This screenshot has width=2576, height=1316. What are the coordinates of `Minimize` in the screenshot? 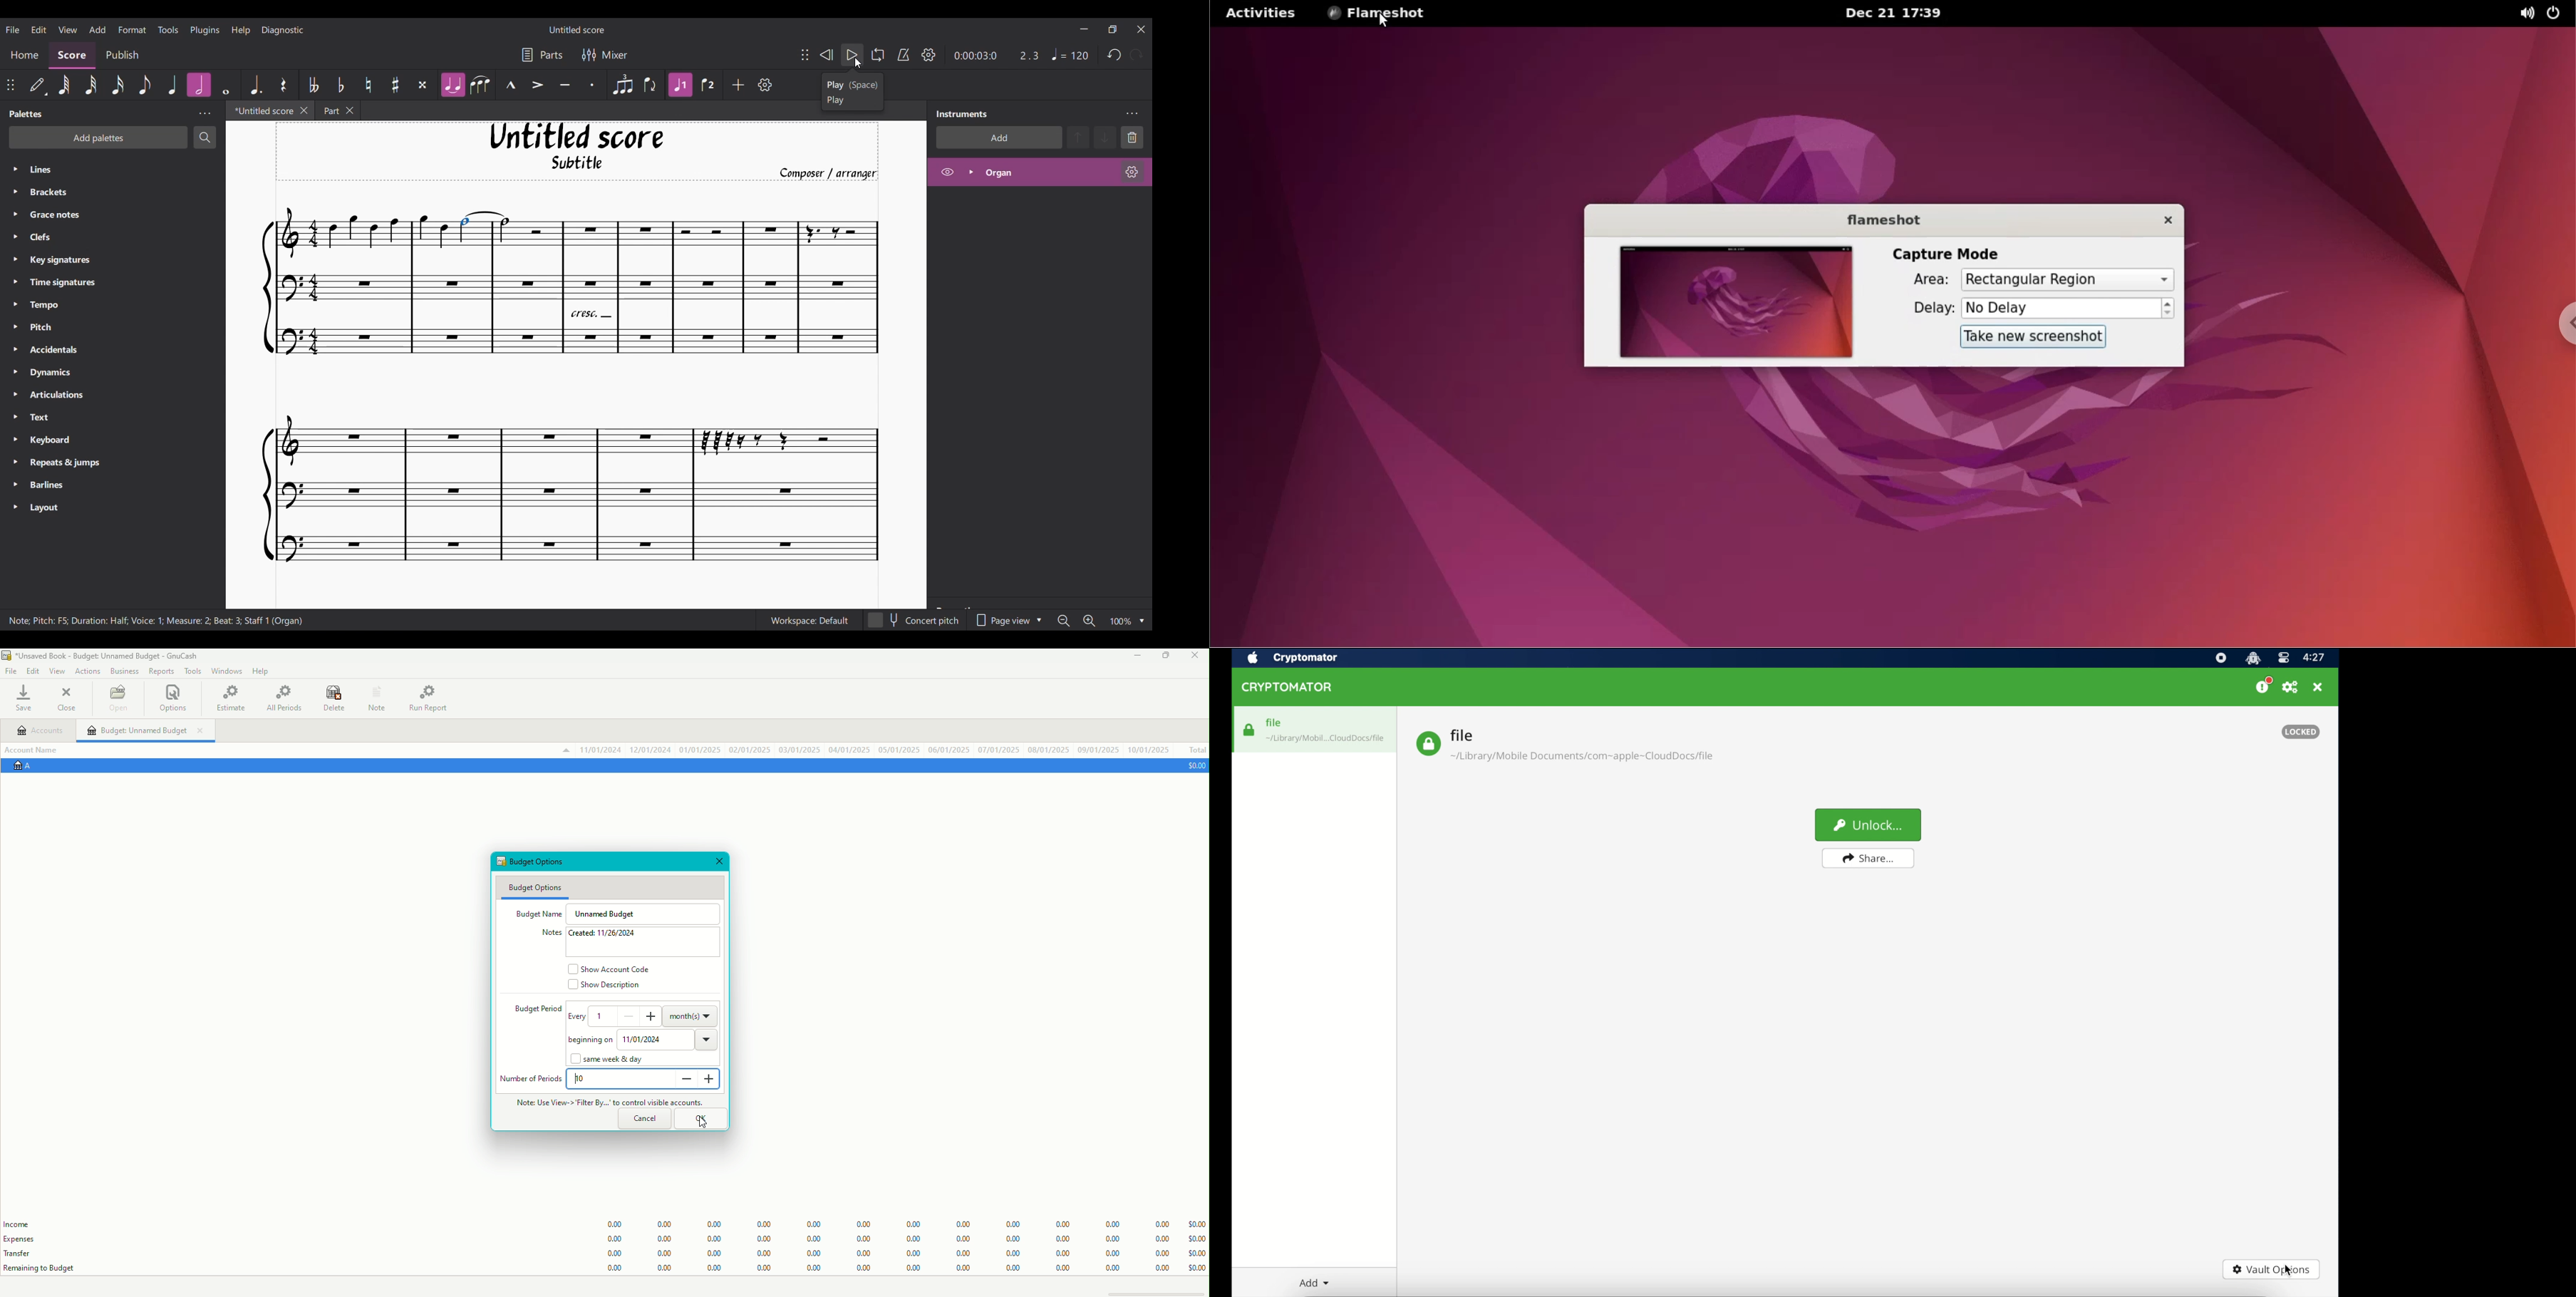 It's located at (1136, 658).